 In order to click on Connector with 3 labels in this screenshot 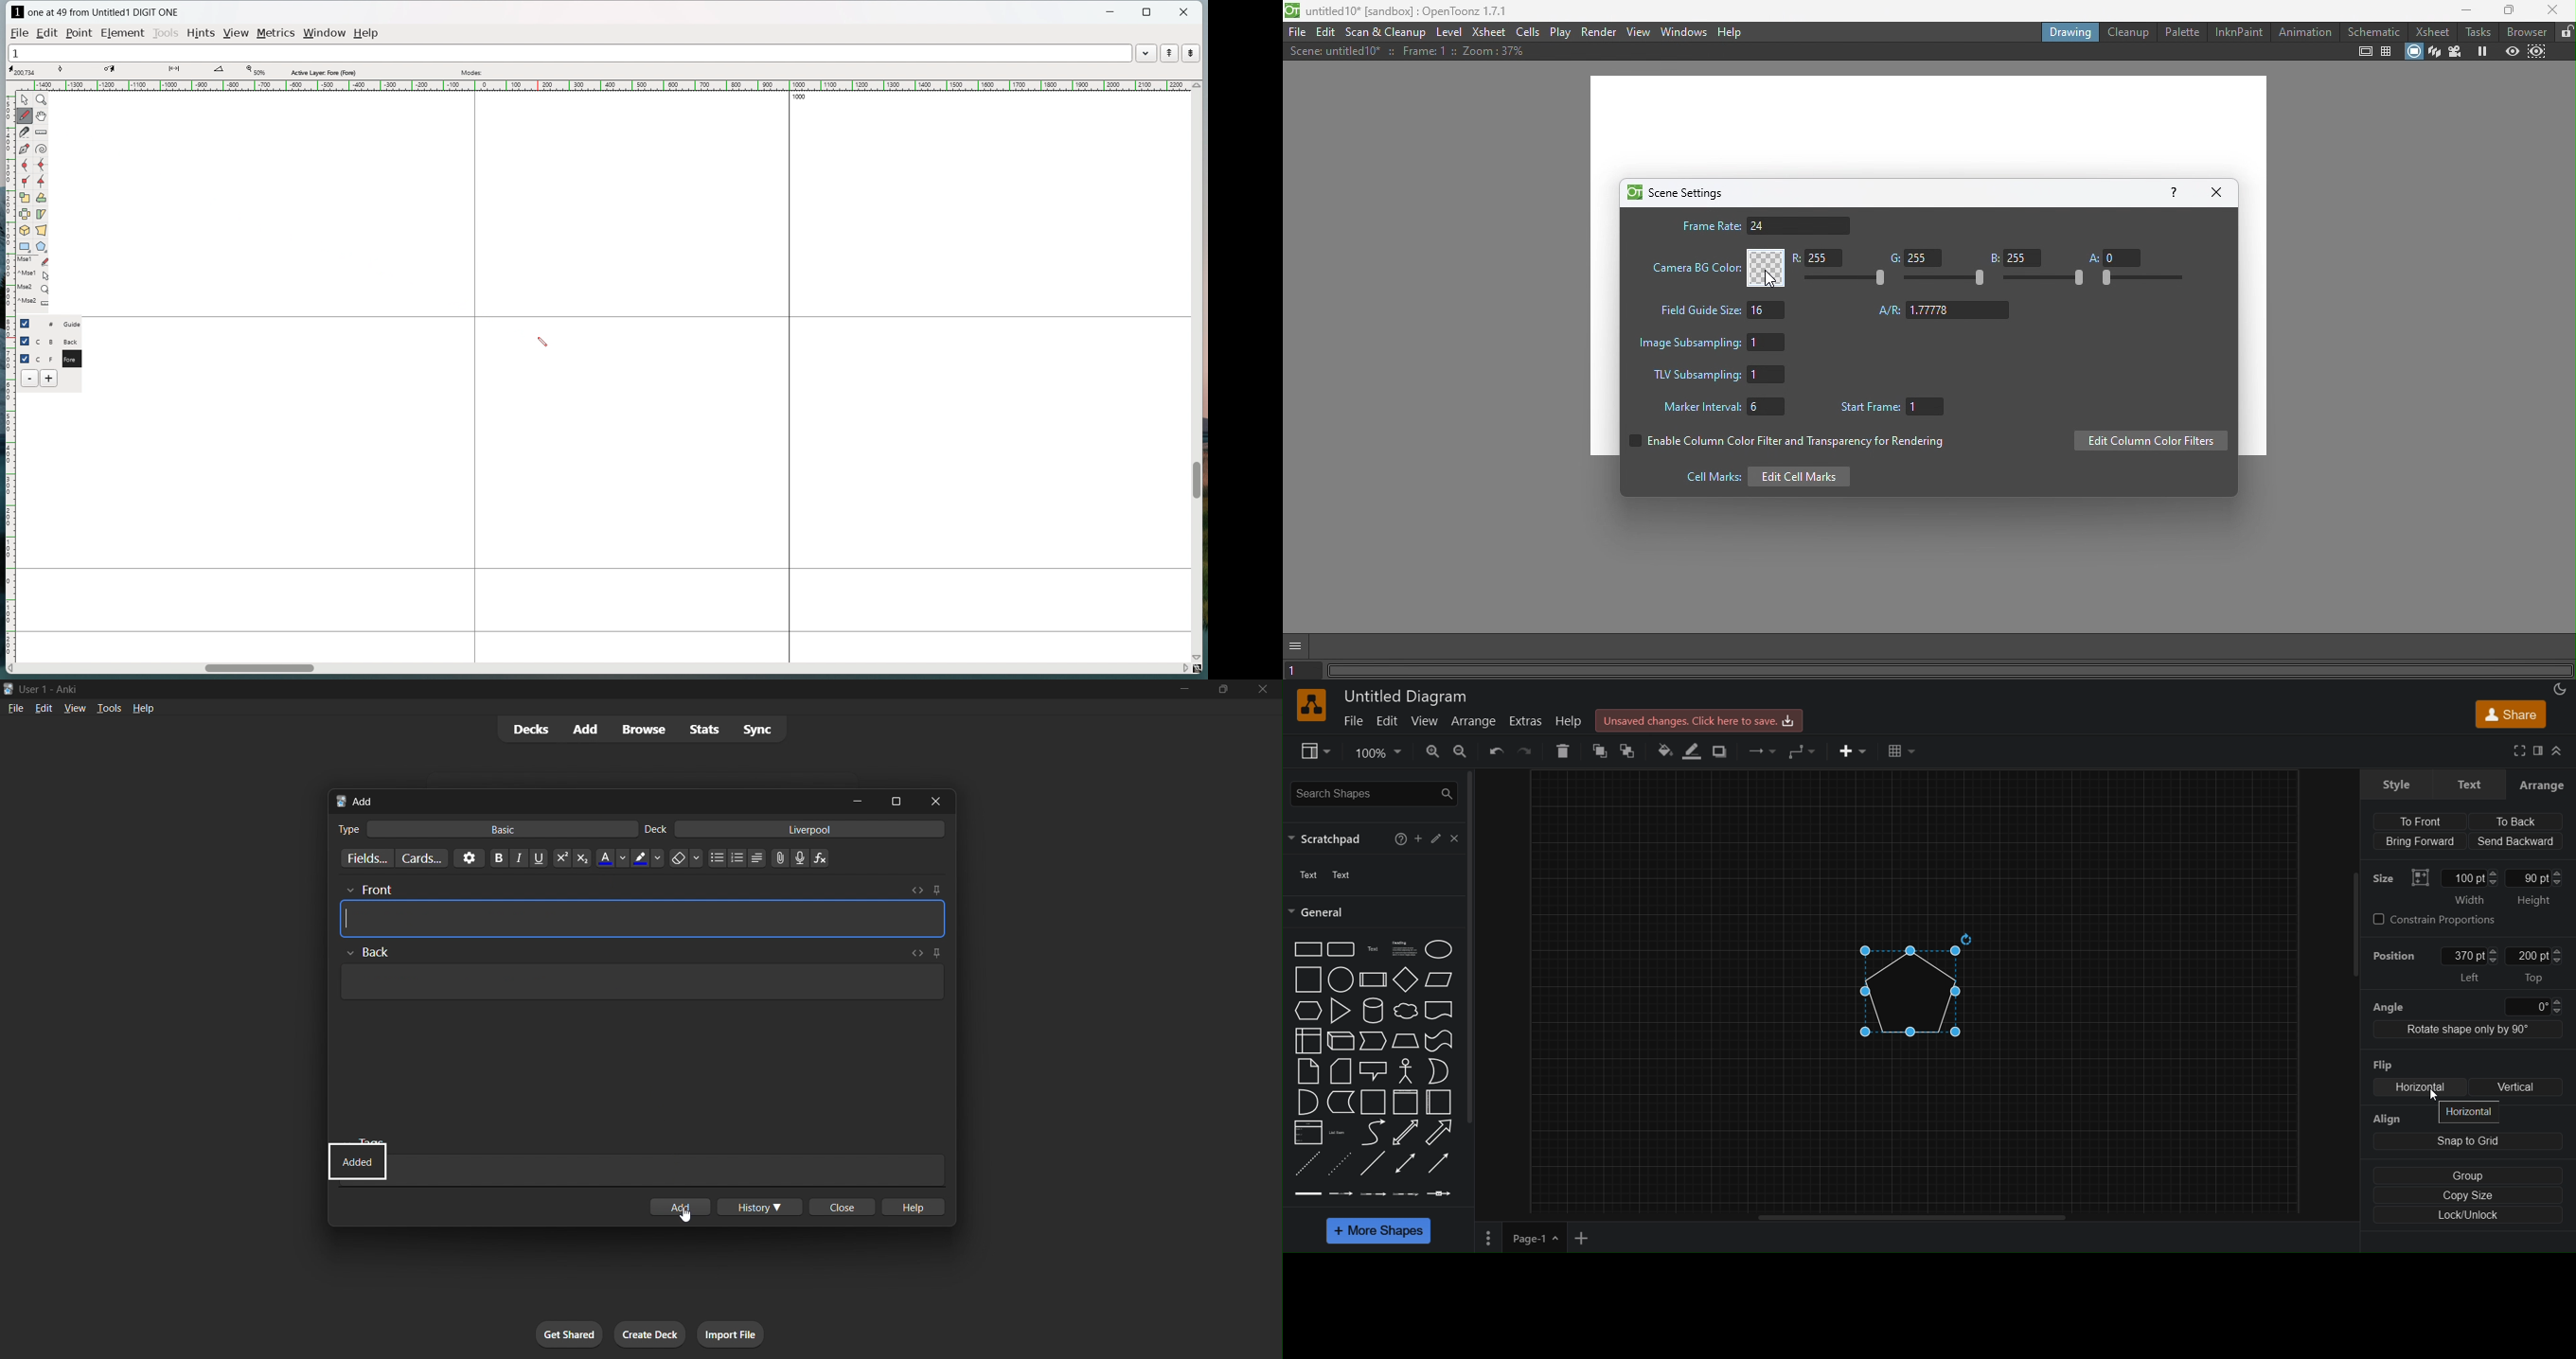, I will do `click(1405, 1195)`.